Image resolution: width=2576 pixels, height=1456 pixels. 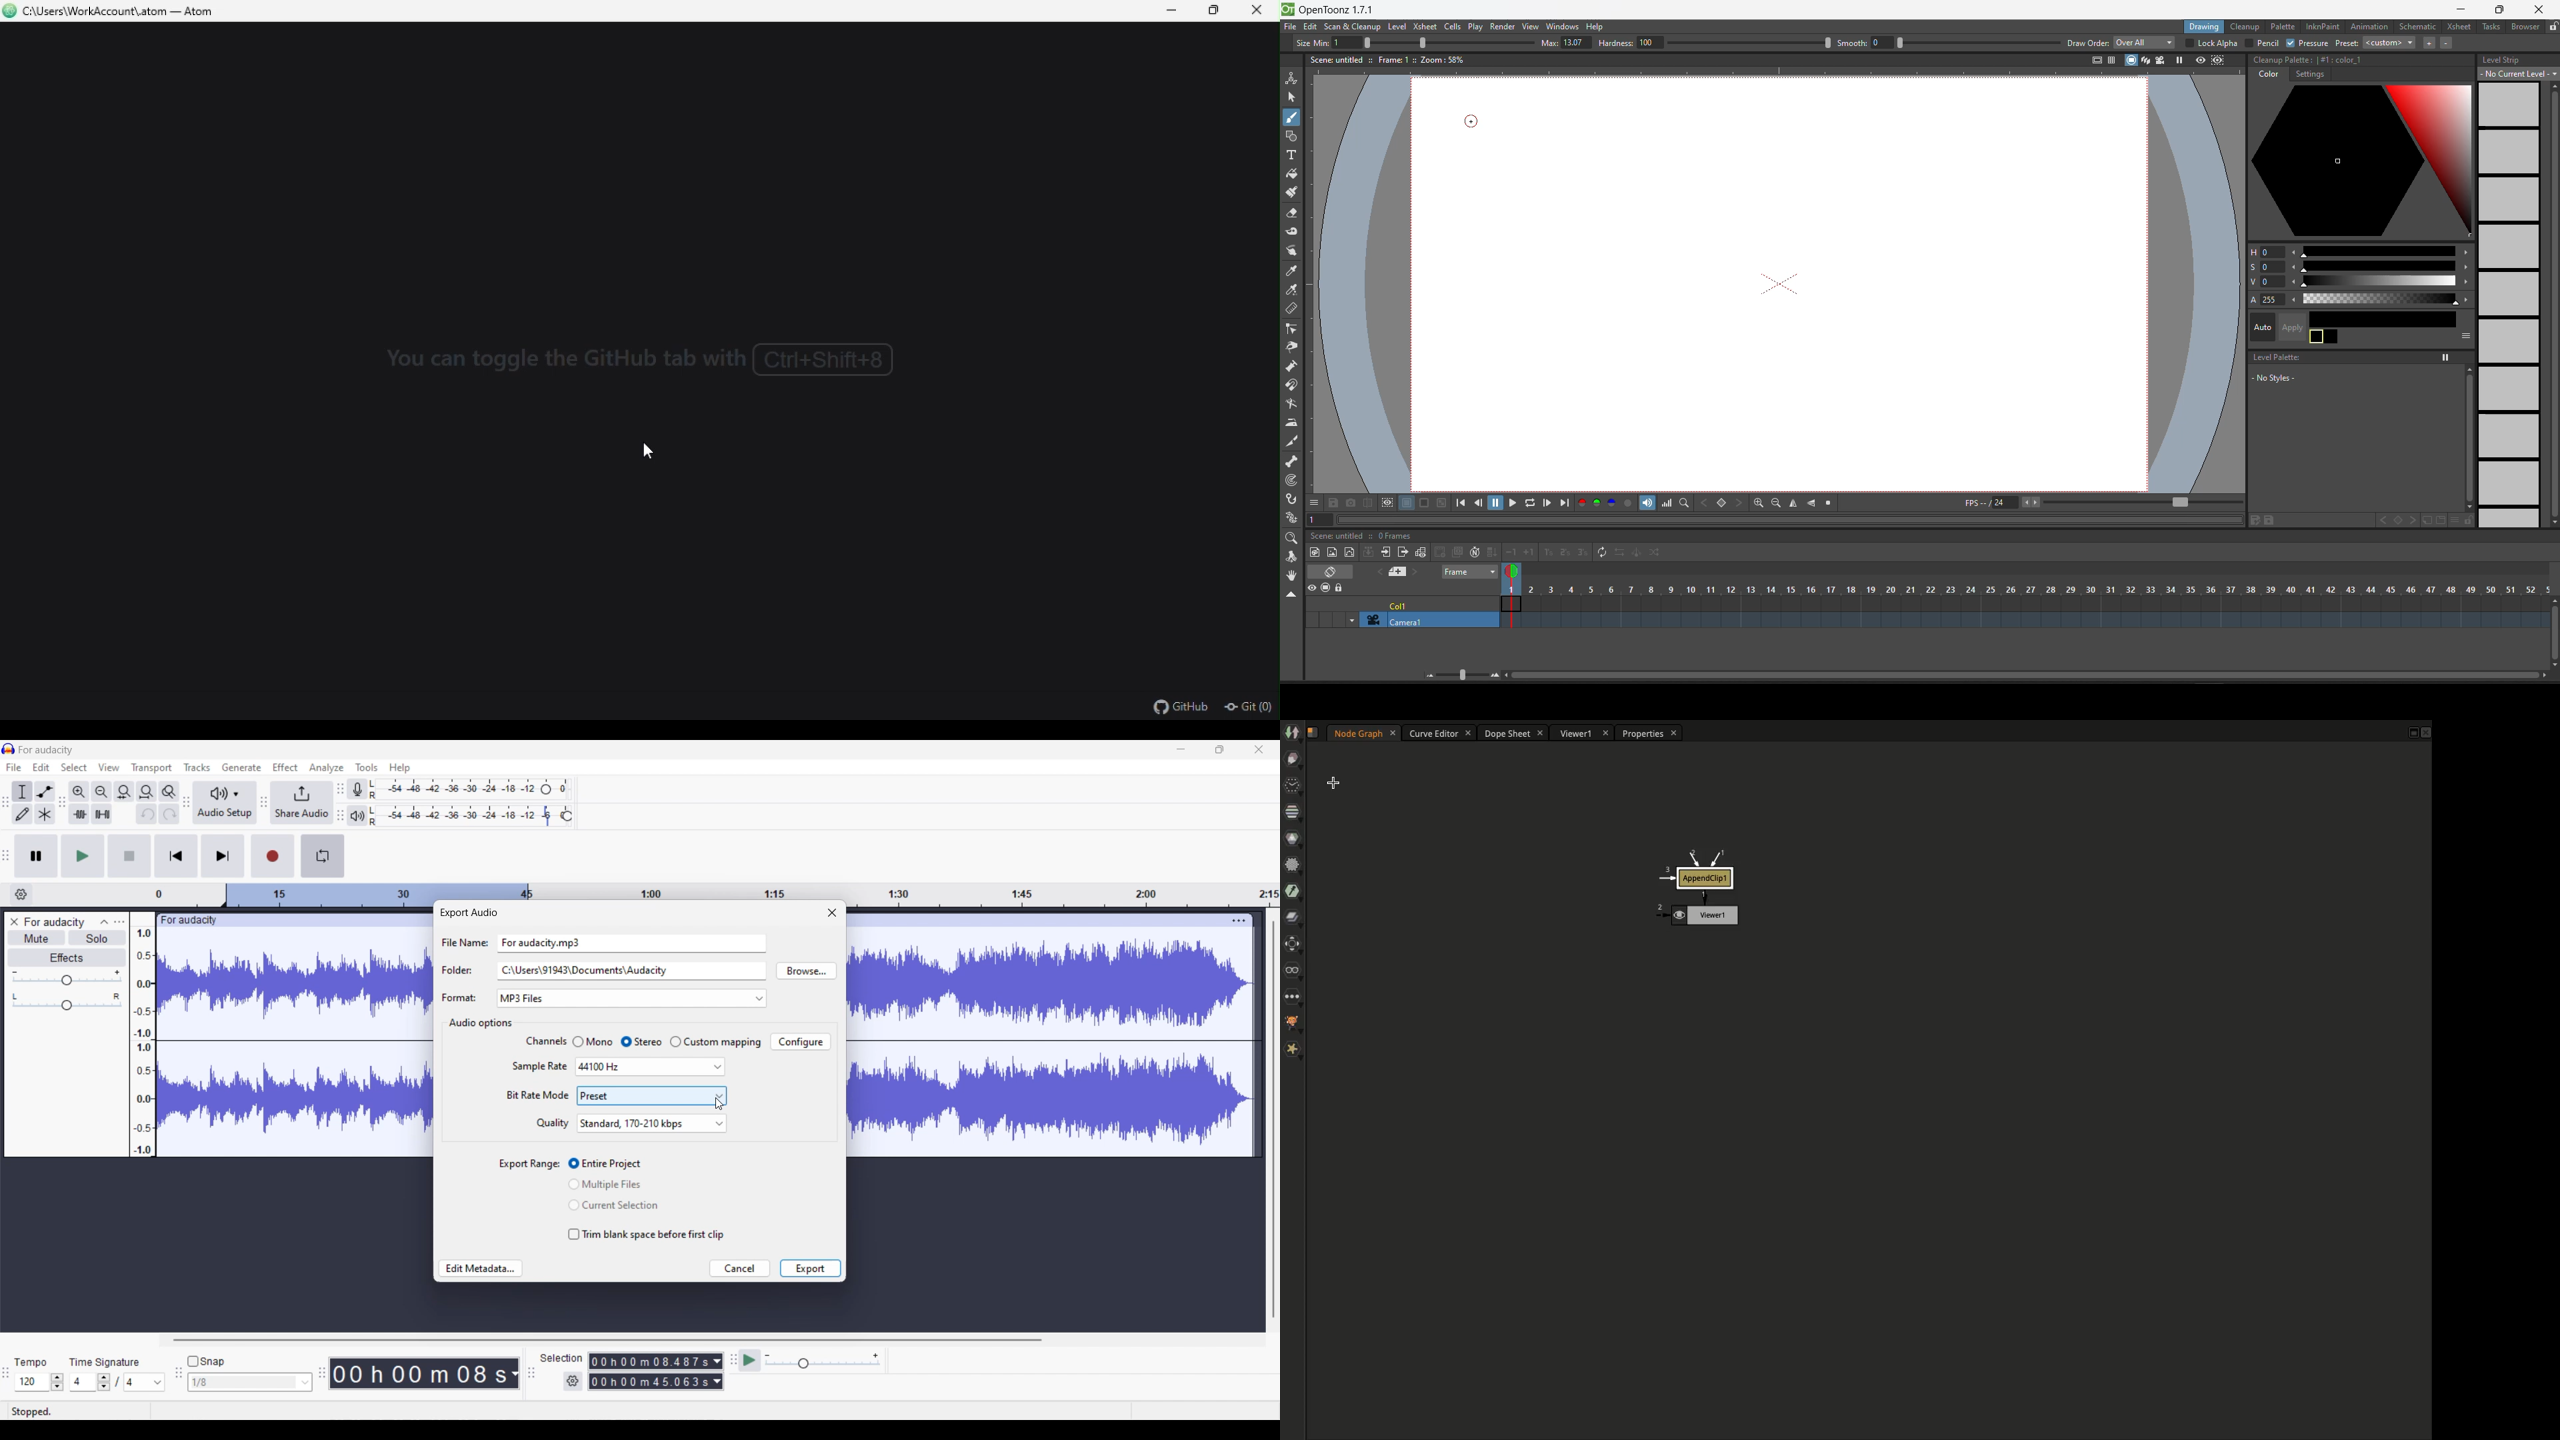 I want to click on tools, so click(x=2491, y=26).